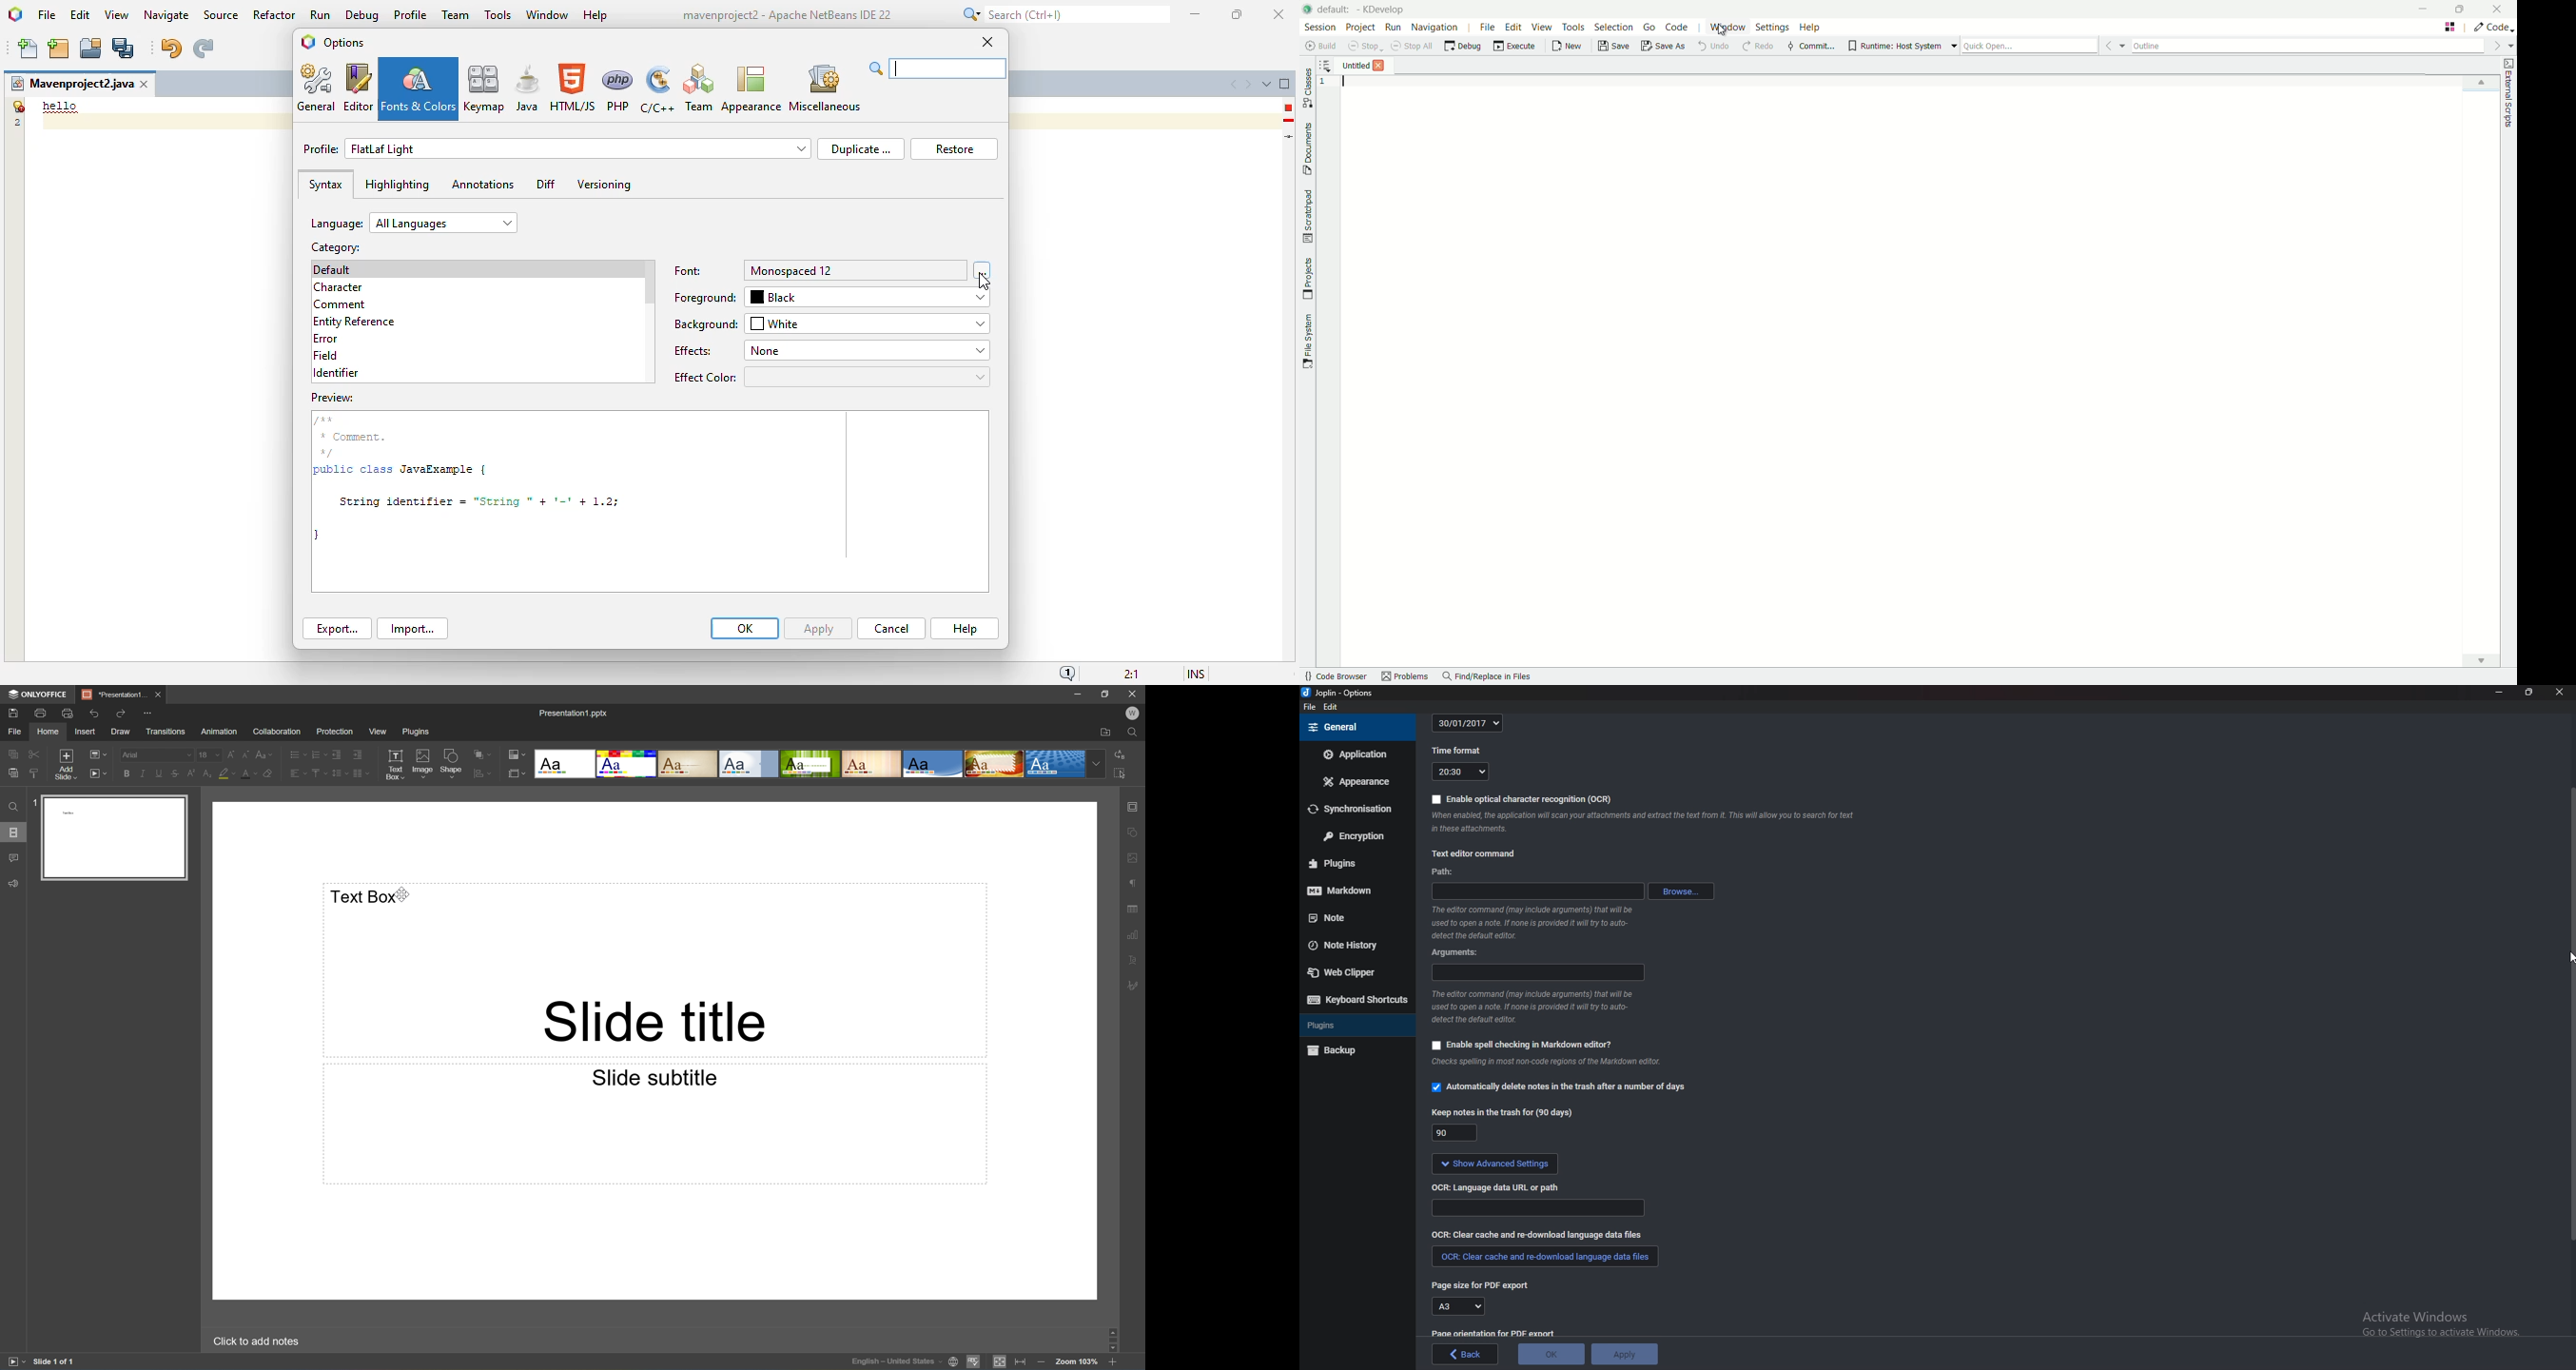 This screenshot has height=1372, width=2576. I want to click on Text Box, so click(393, 764).